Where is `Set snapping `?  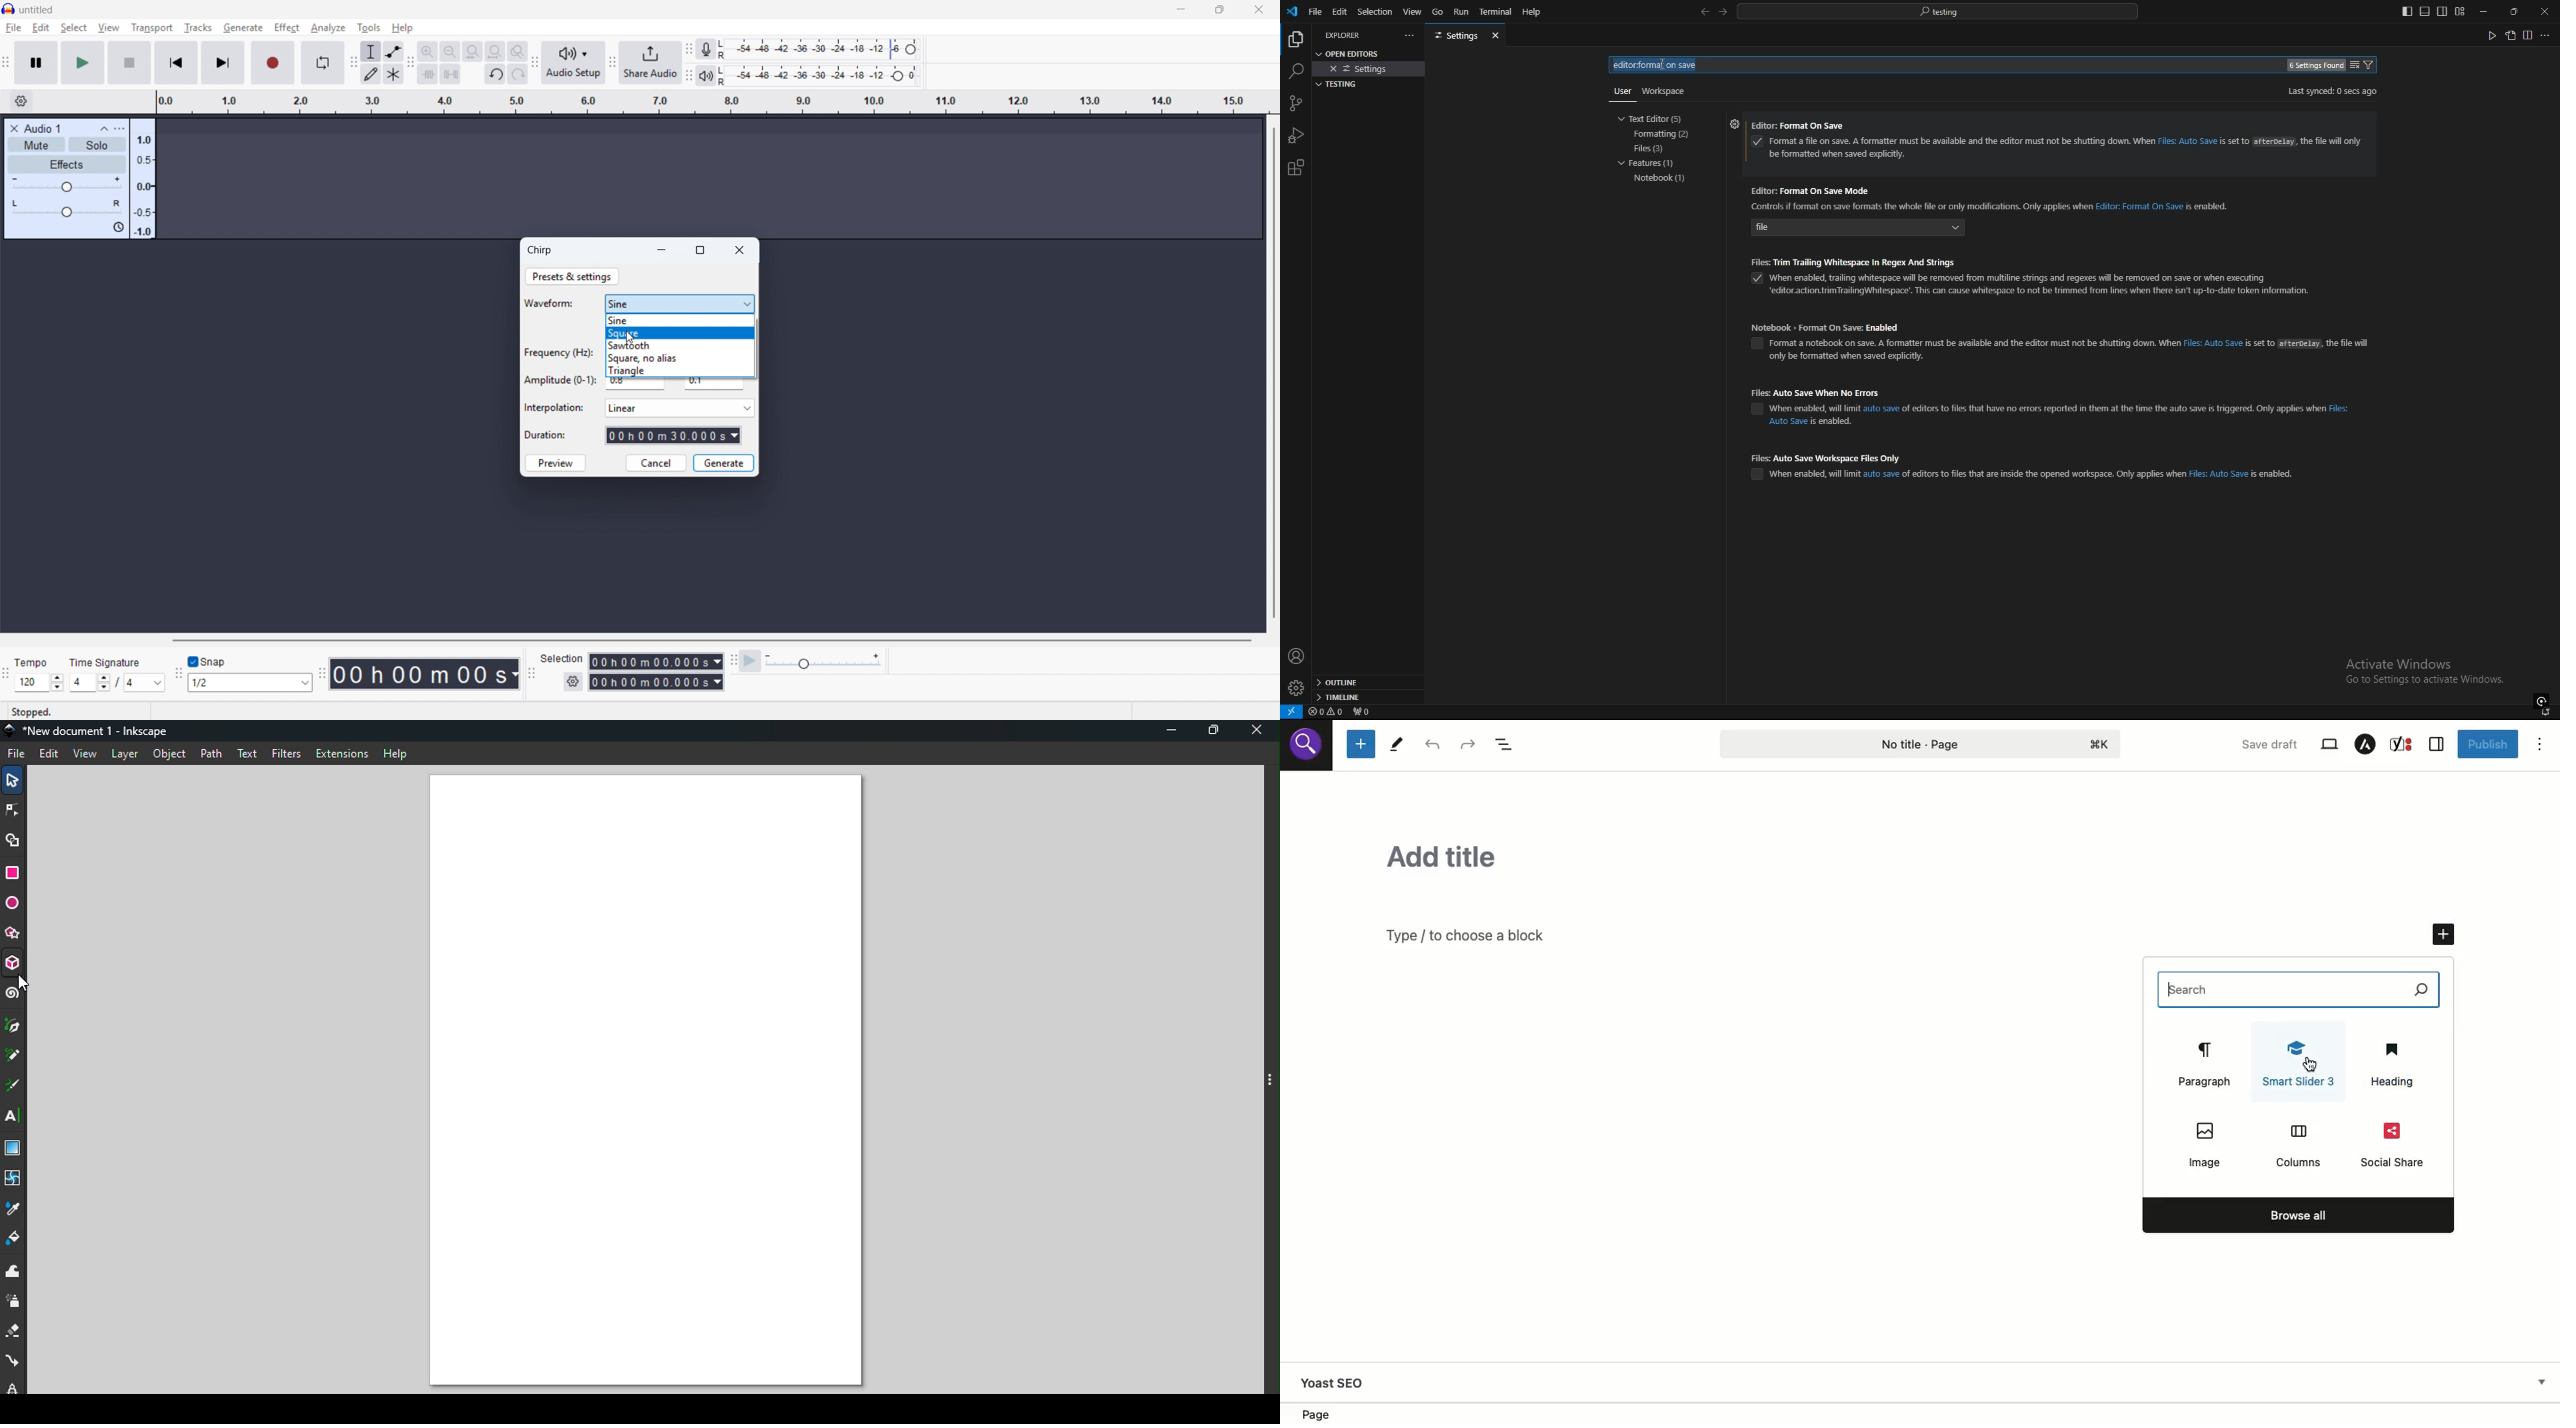 Set snapping  is located at coordinates (250, 683).